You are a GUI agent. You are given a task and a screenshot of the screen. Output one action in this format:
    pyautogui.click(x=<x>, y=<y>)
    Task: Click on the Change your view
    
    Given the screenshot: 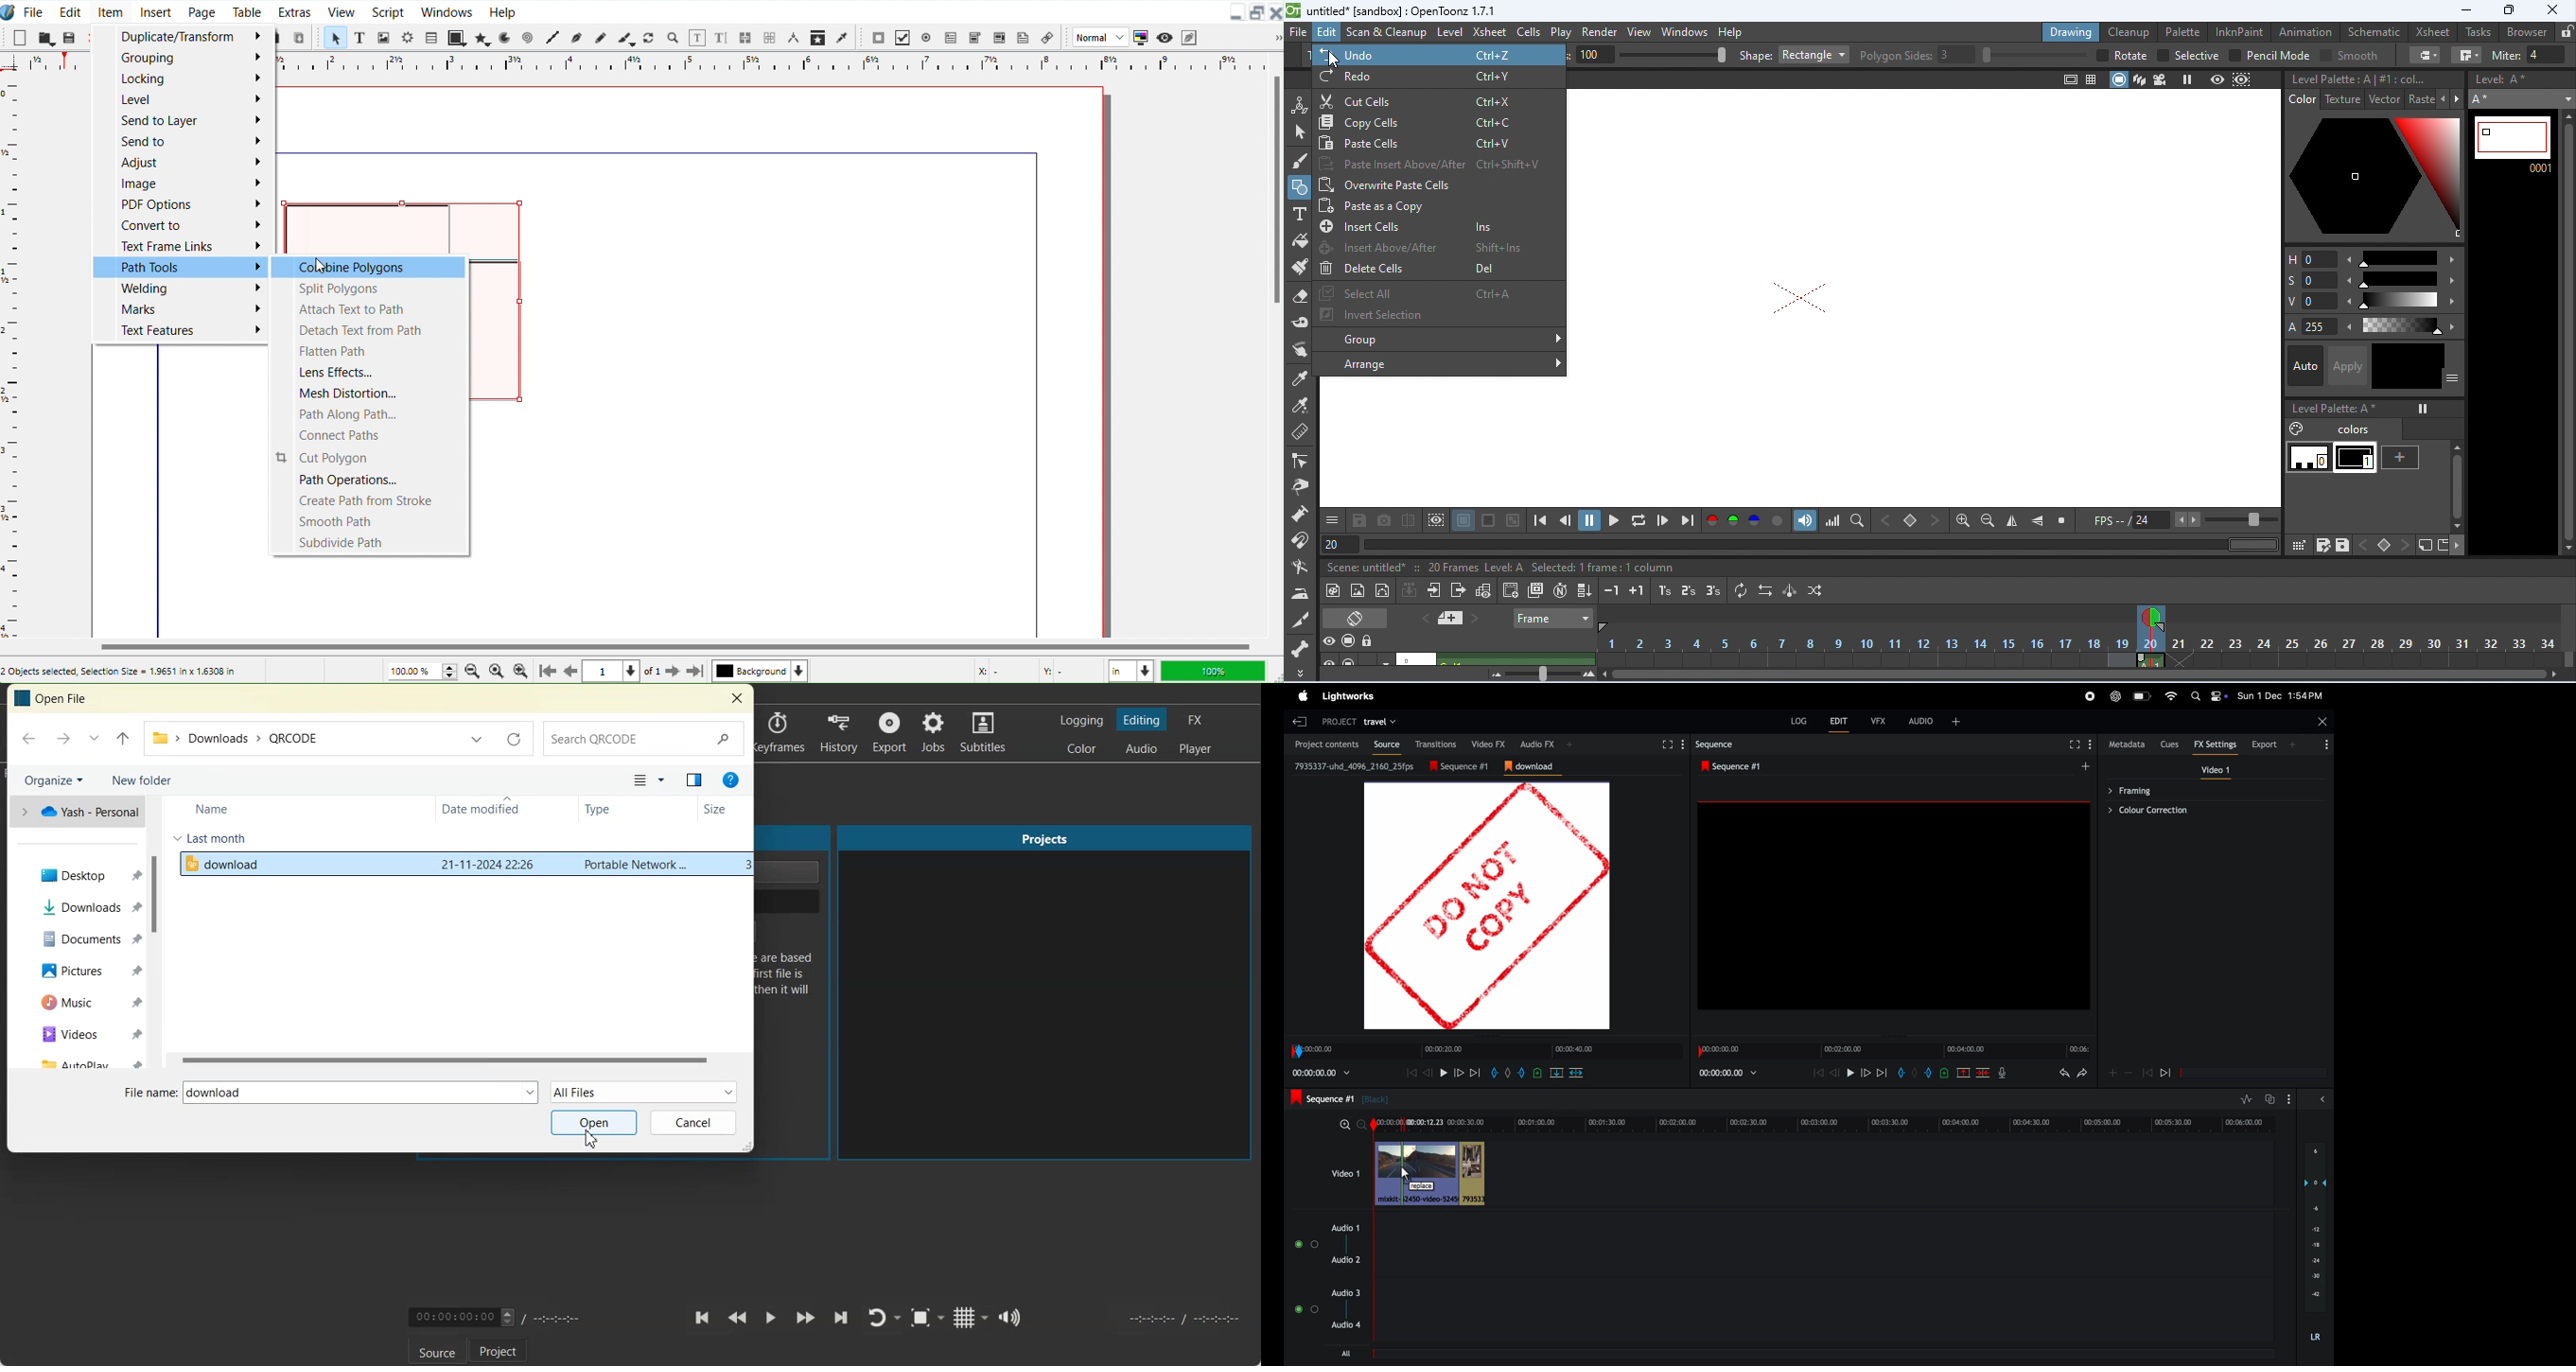 What is the action you would take?
    pyautogui.click(x=649, y=781)
    